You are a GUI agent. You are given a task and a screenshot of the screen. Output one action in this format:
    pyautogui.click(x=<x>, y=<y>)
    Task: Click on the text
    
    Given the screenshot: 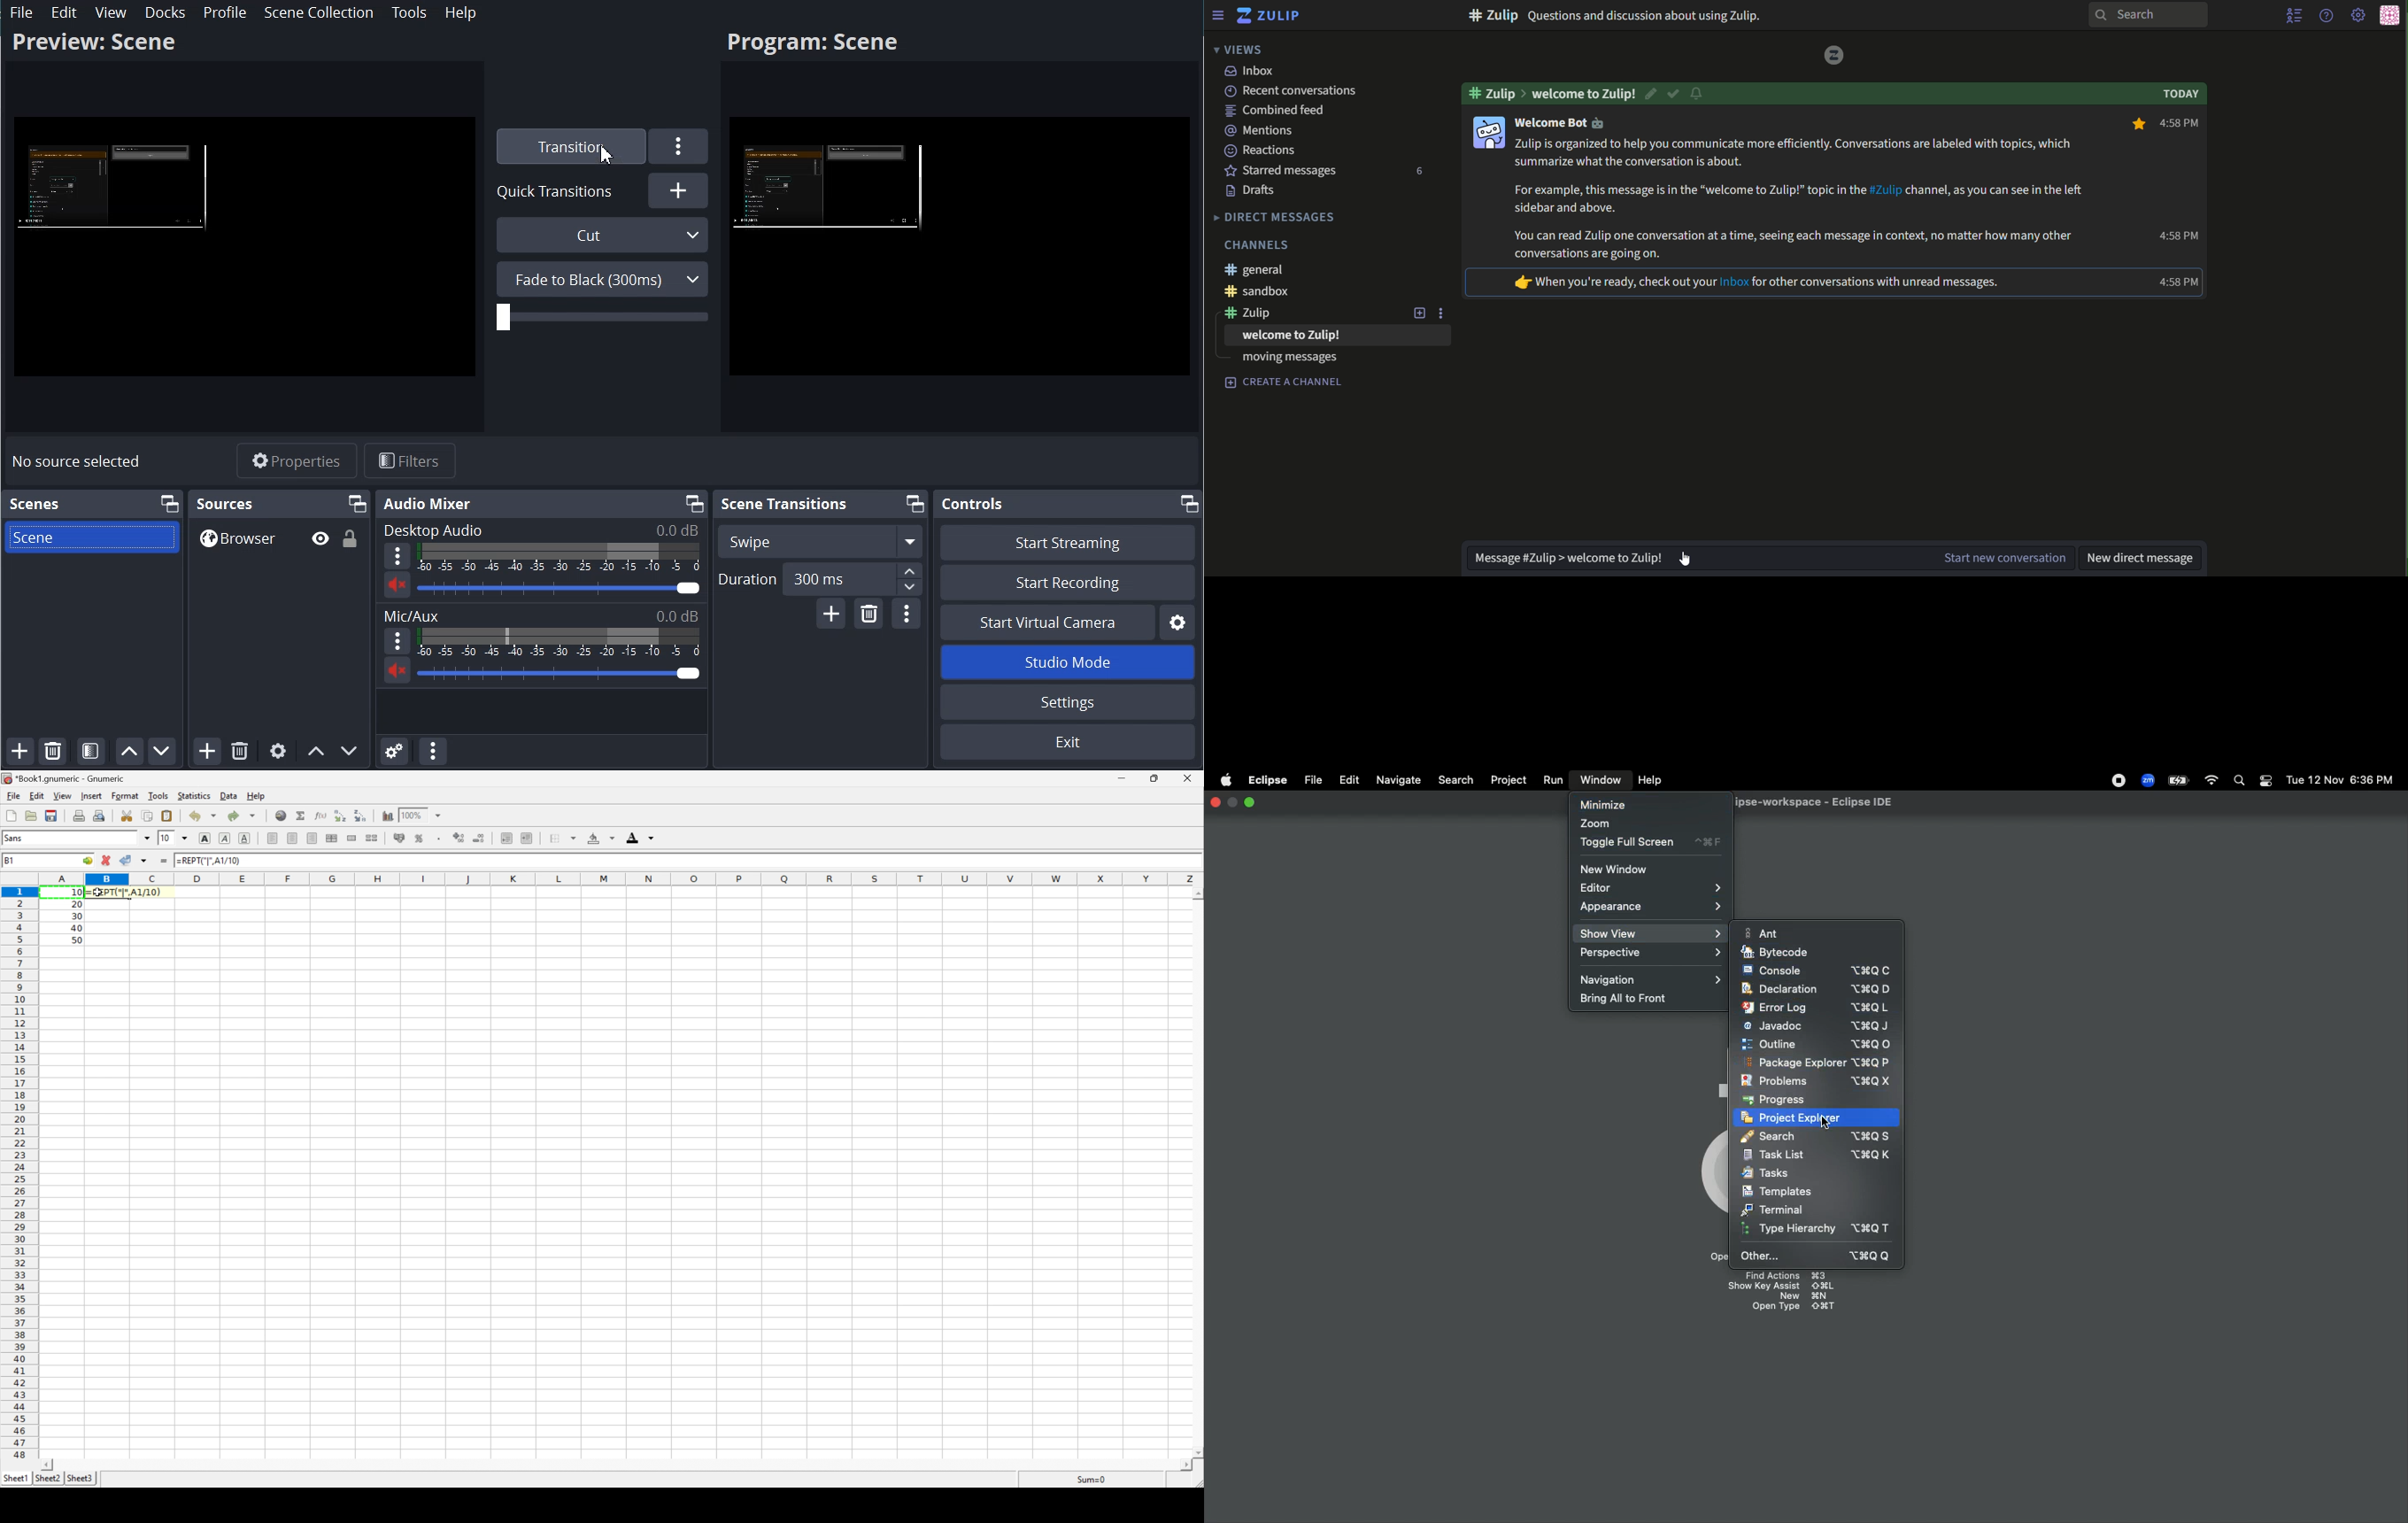 What is the action you would take?
    pyautogui.click(x=1492, y=93)
    